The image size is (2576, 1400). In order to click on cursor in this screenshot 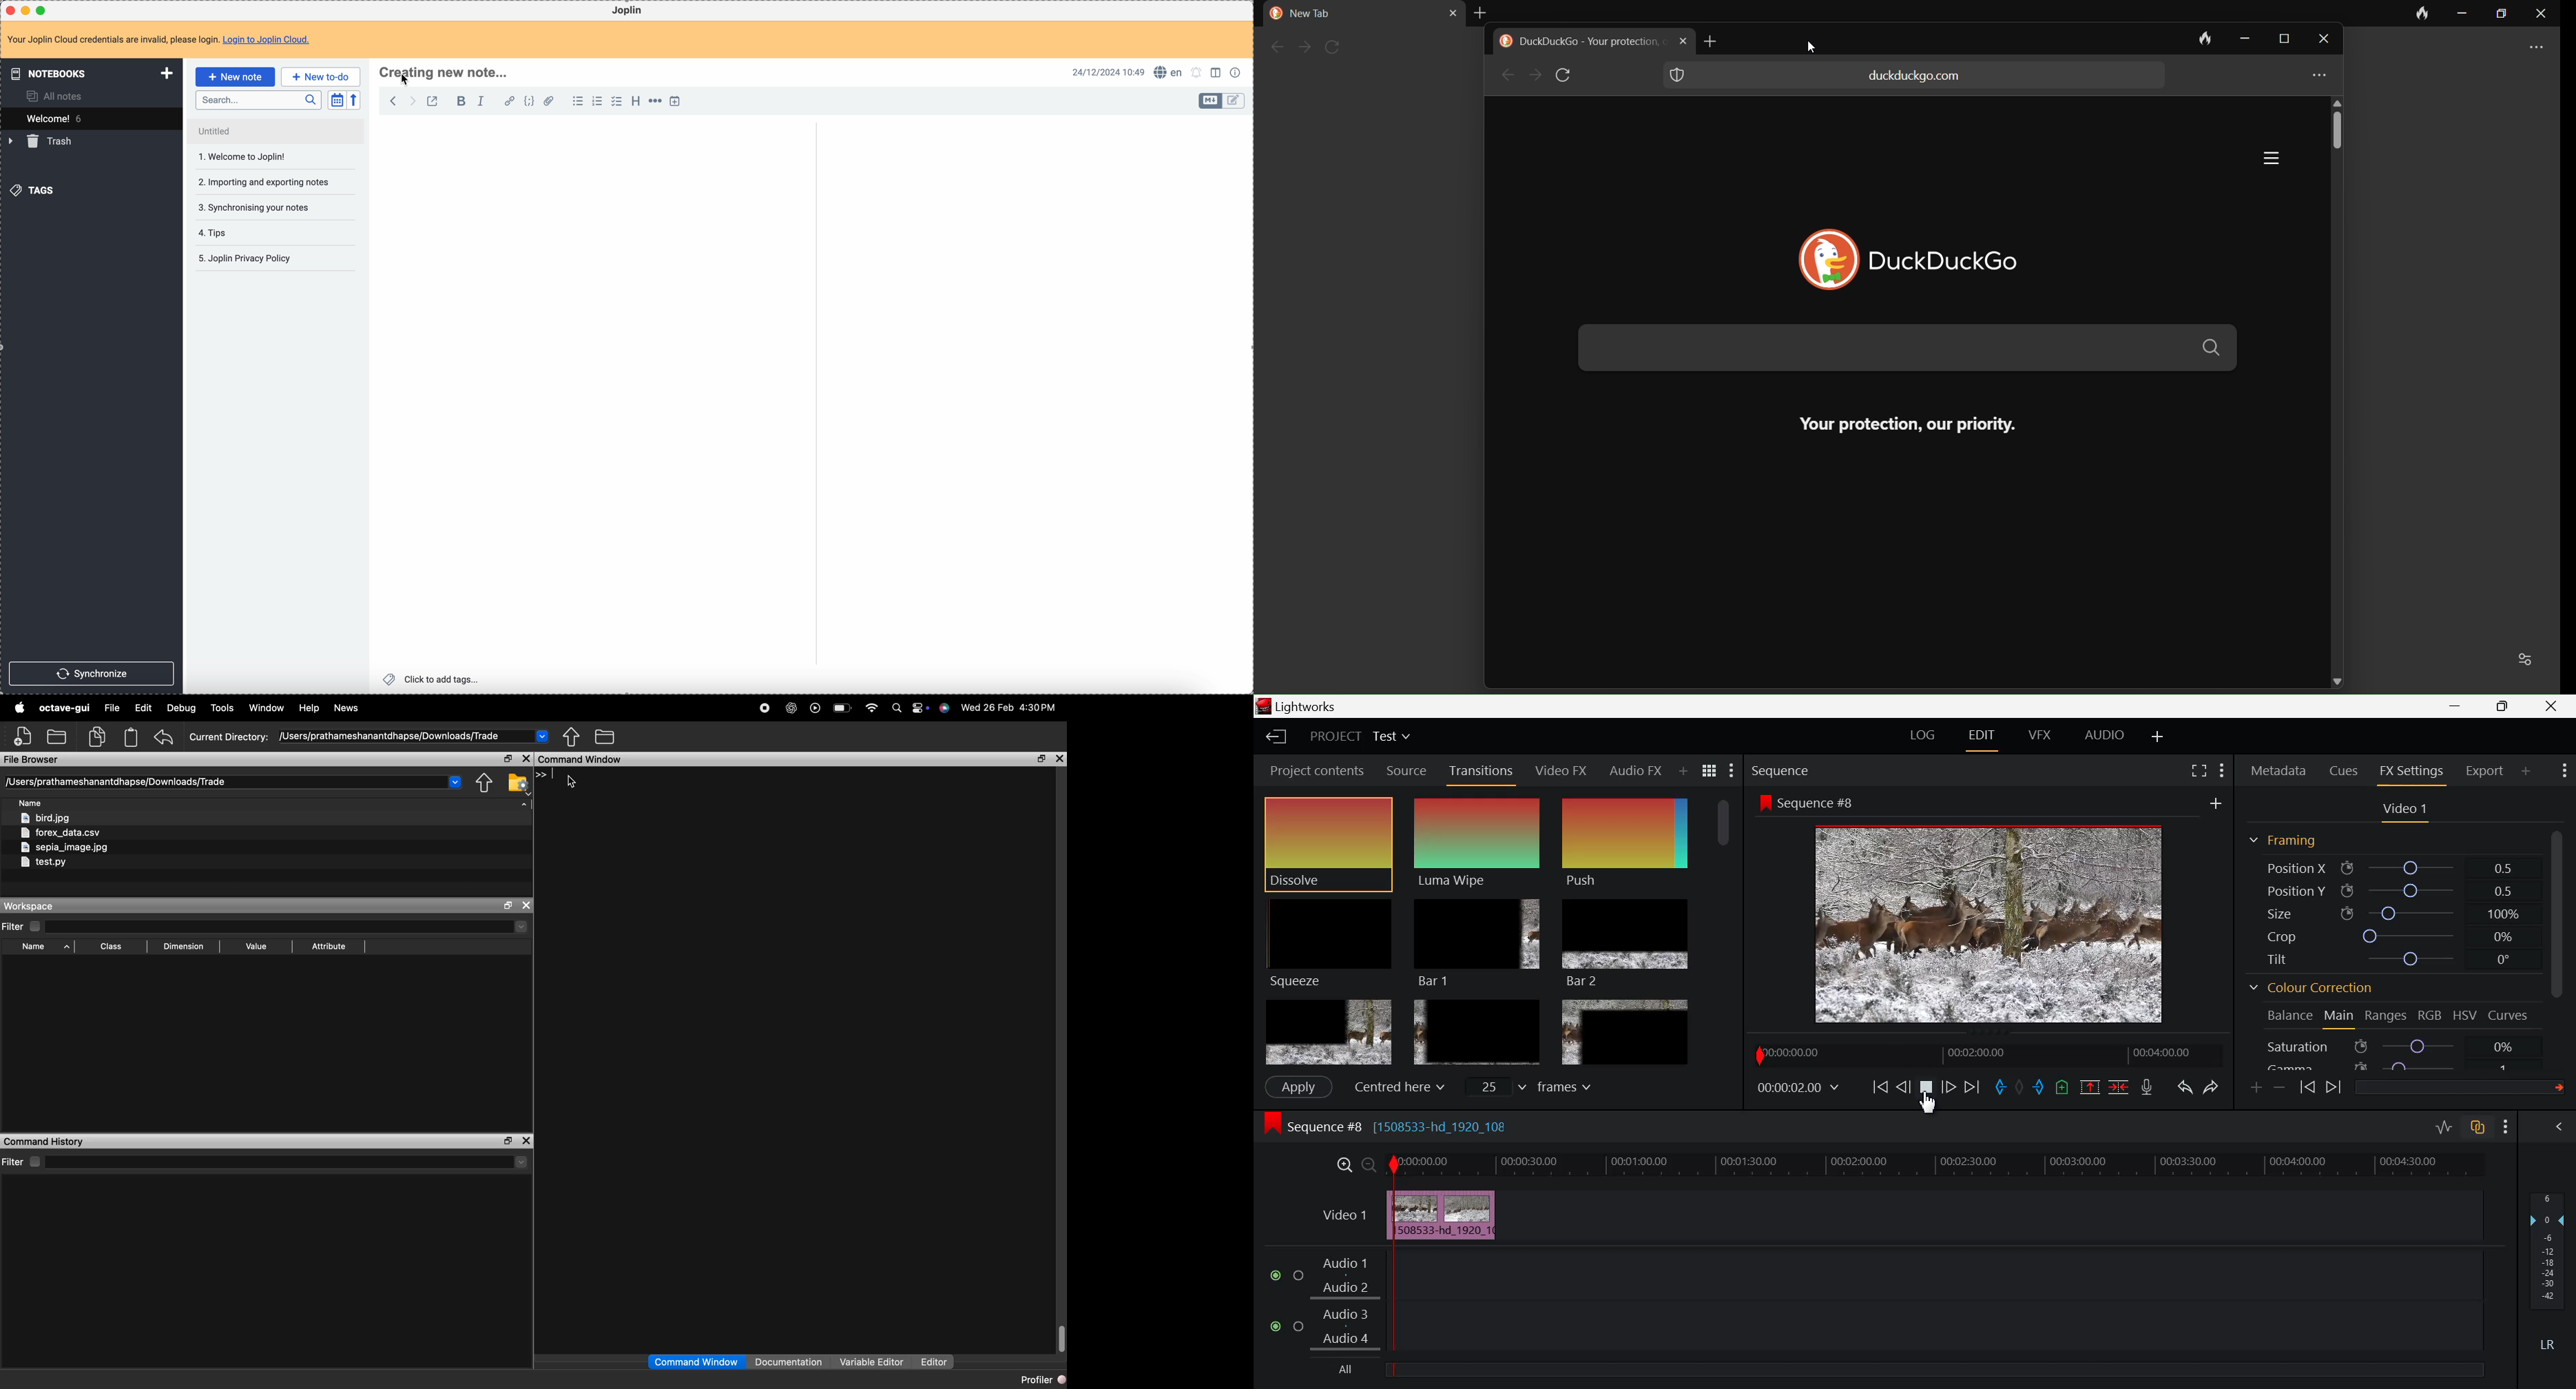, I will do `click(1814, 51)`.